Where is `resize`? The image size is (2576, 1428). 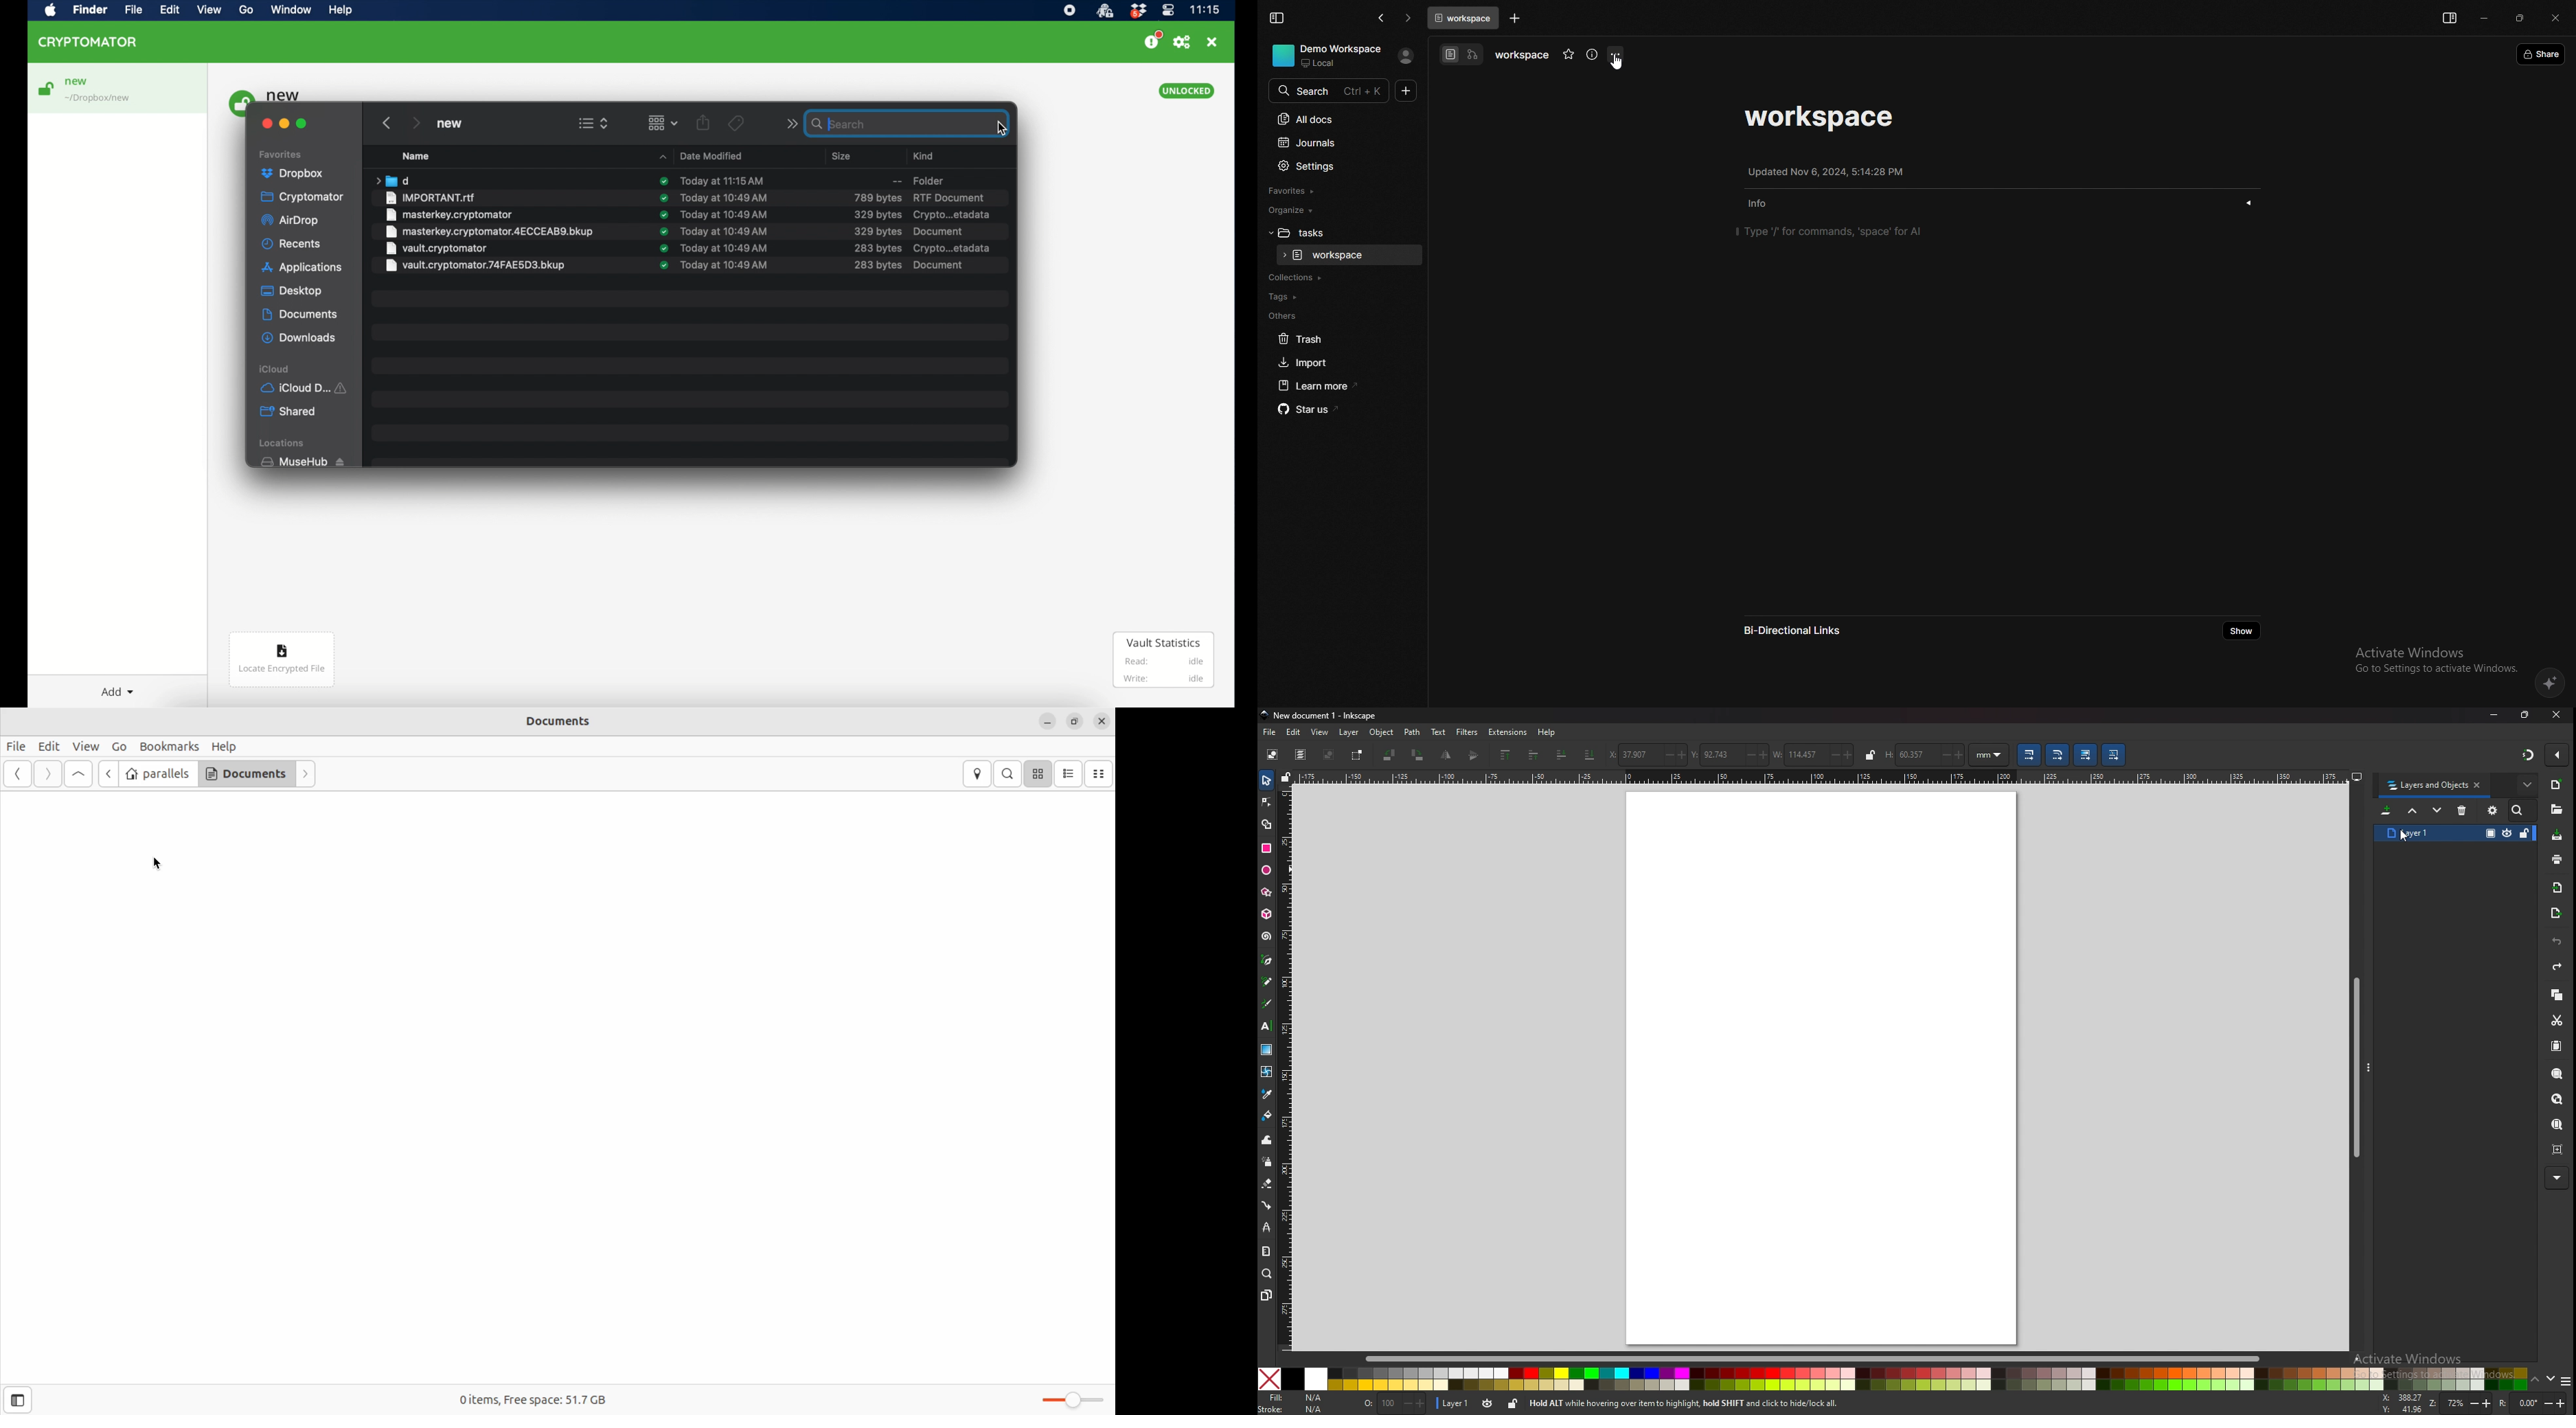
resize is located at coordinates (2525, 714).